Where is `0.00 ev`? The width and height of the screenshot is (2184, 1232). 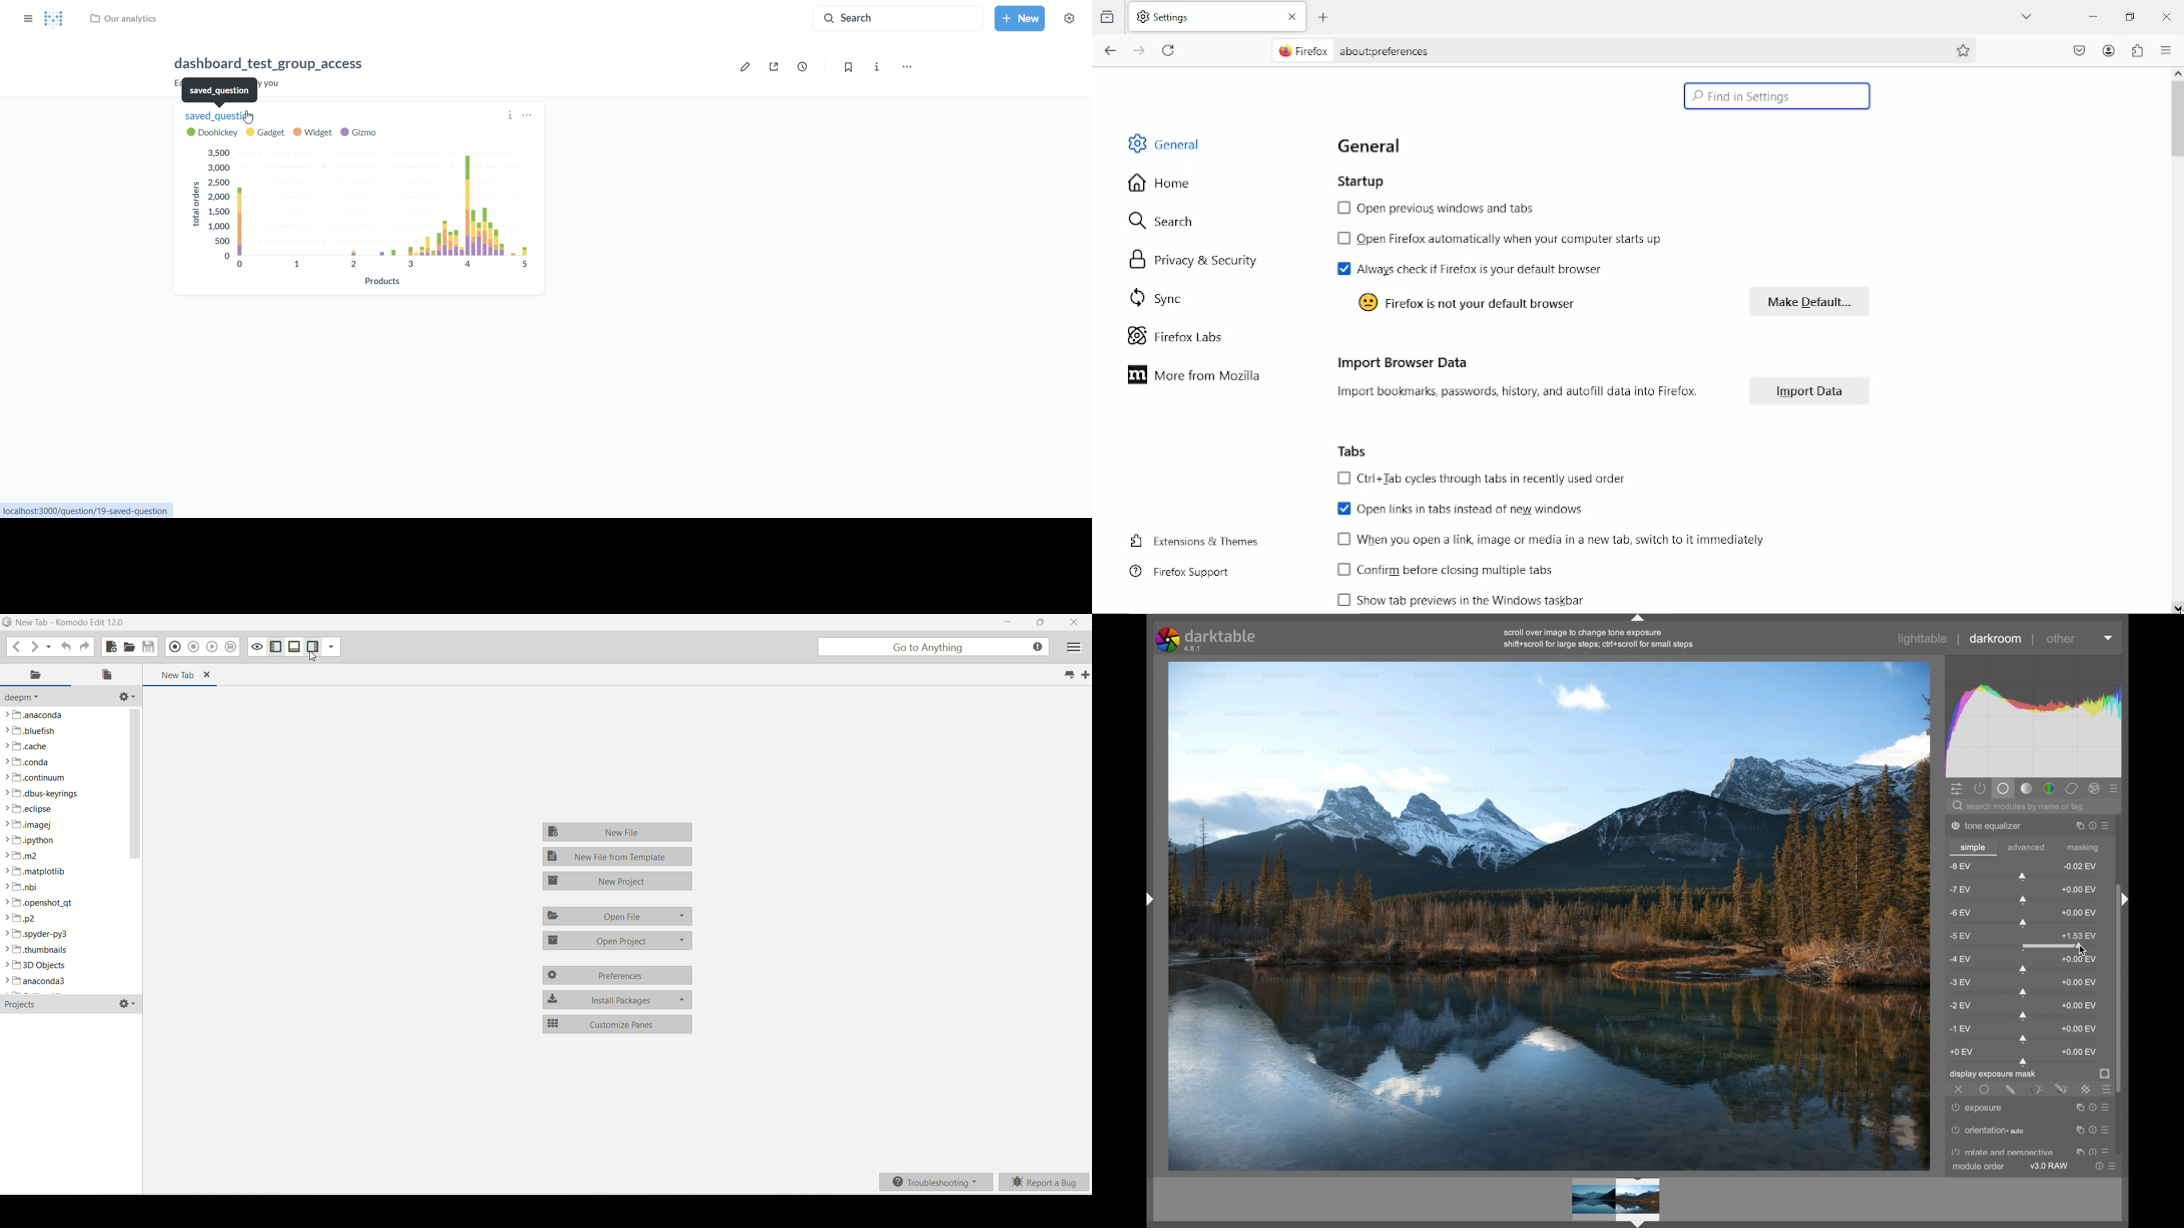
0.00 ev is located at coordinates (2079, 1028).